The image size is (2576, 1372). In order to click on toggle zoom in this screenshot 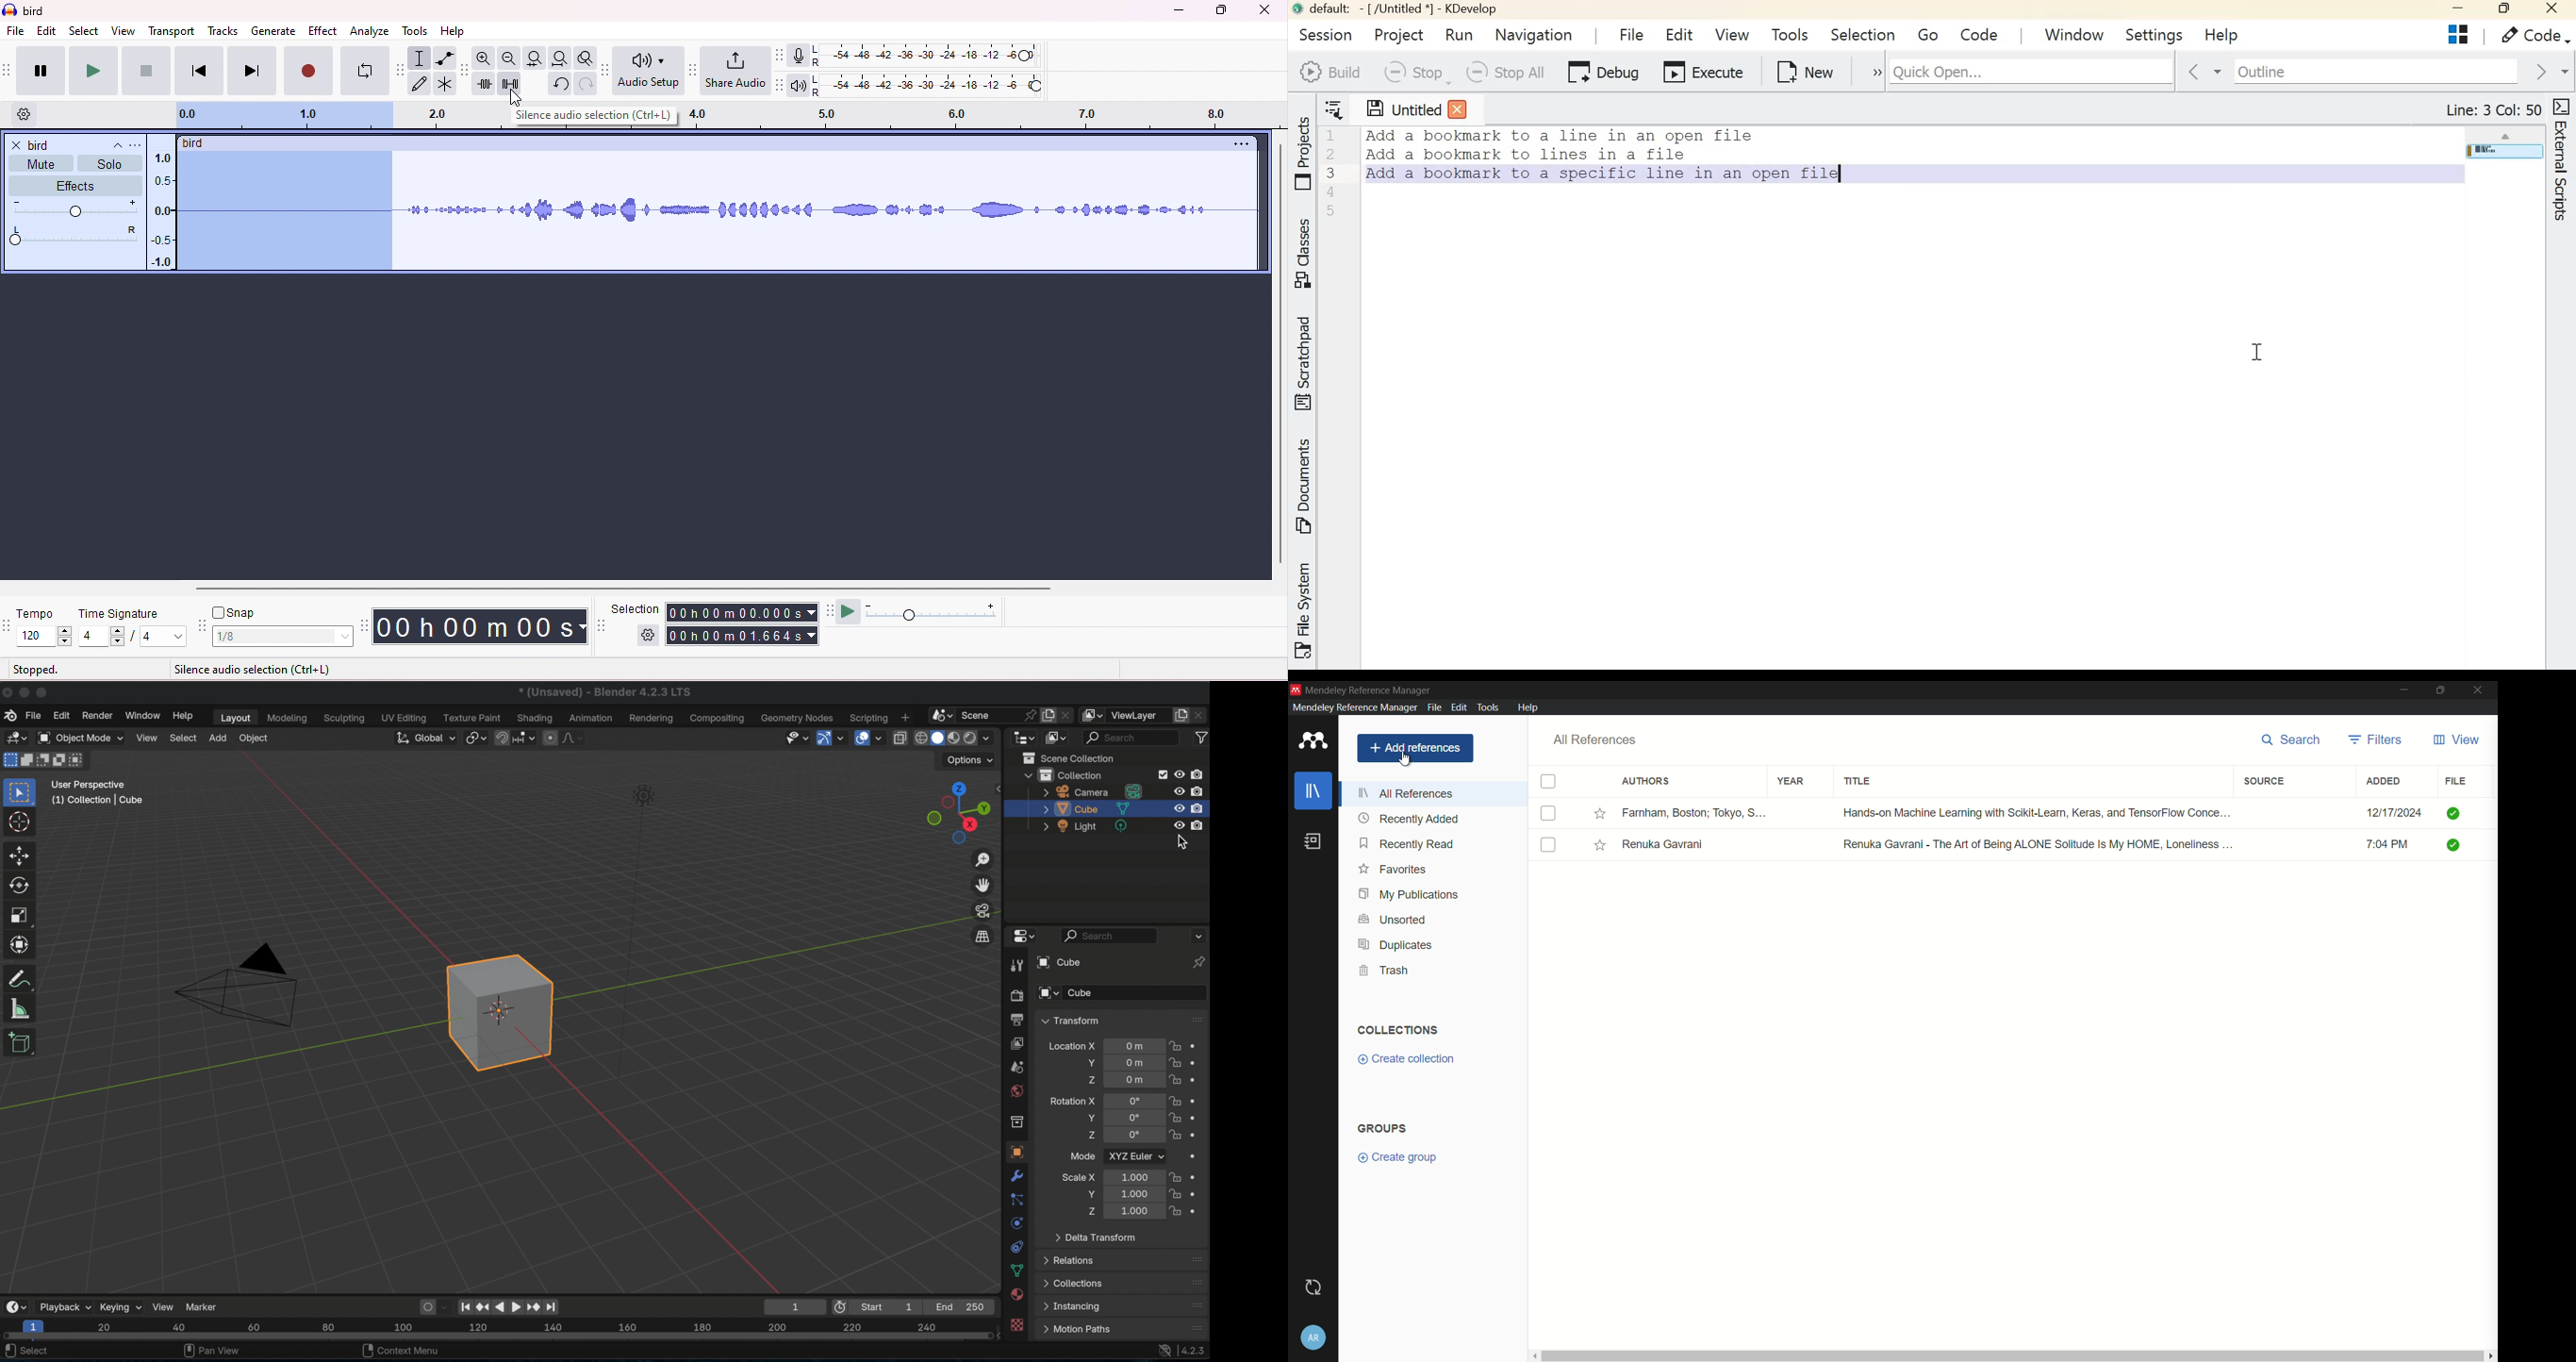, I will do `click(586, 58)`.